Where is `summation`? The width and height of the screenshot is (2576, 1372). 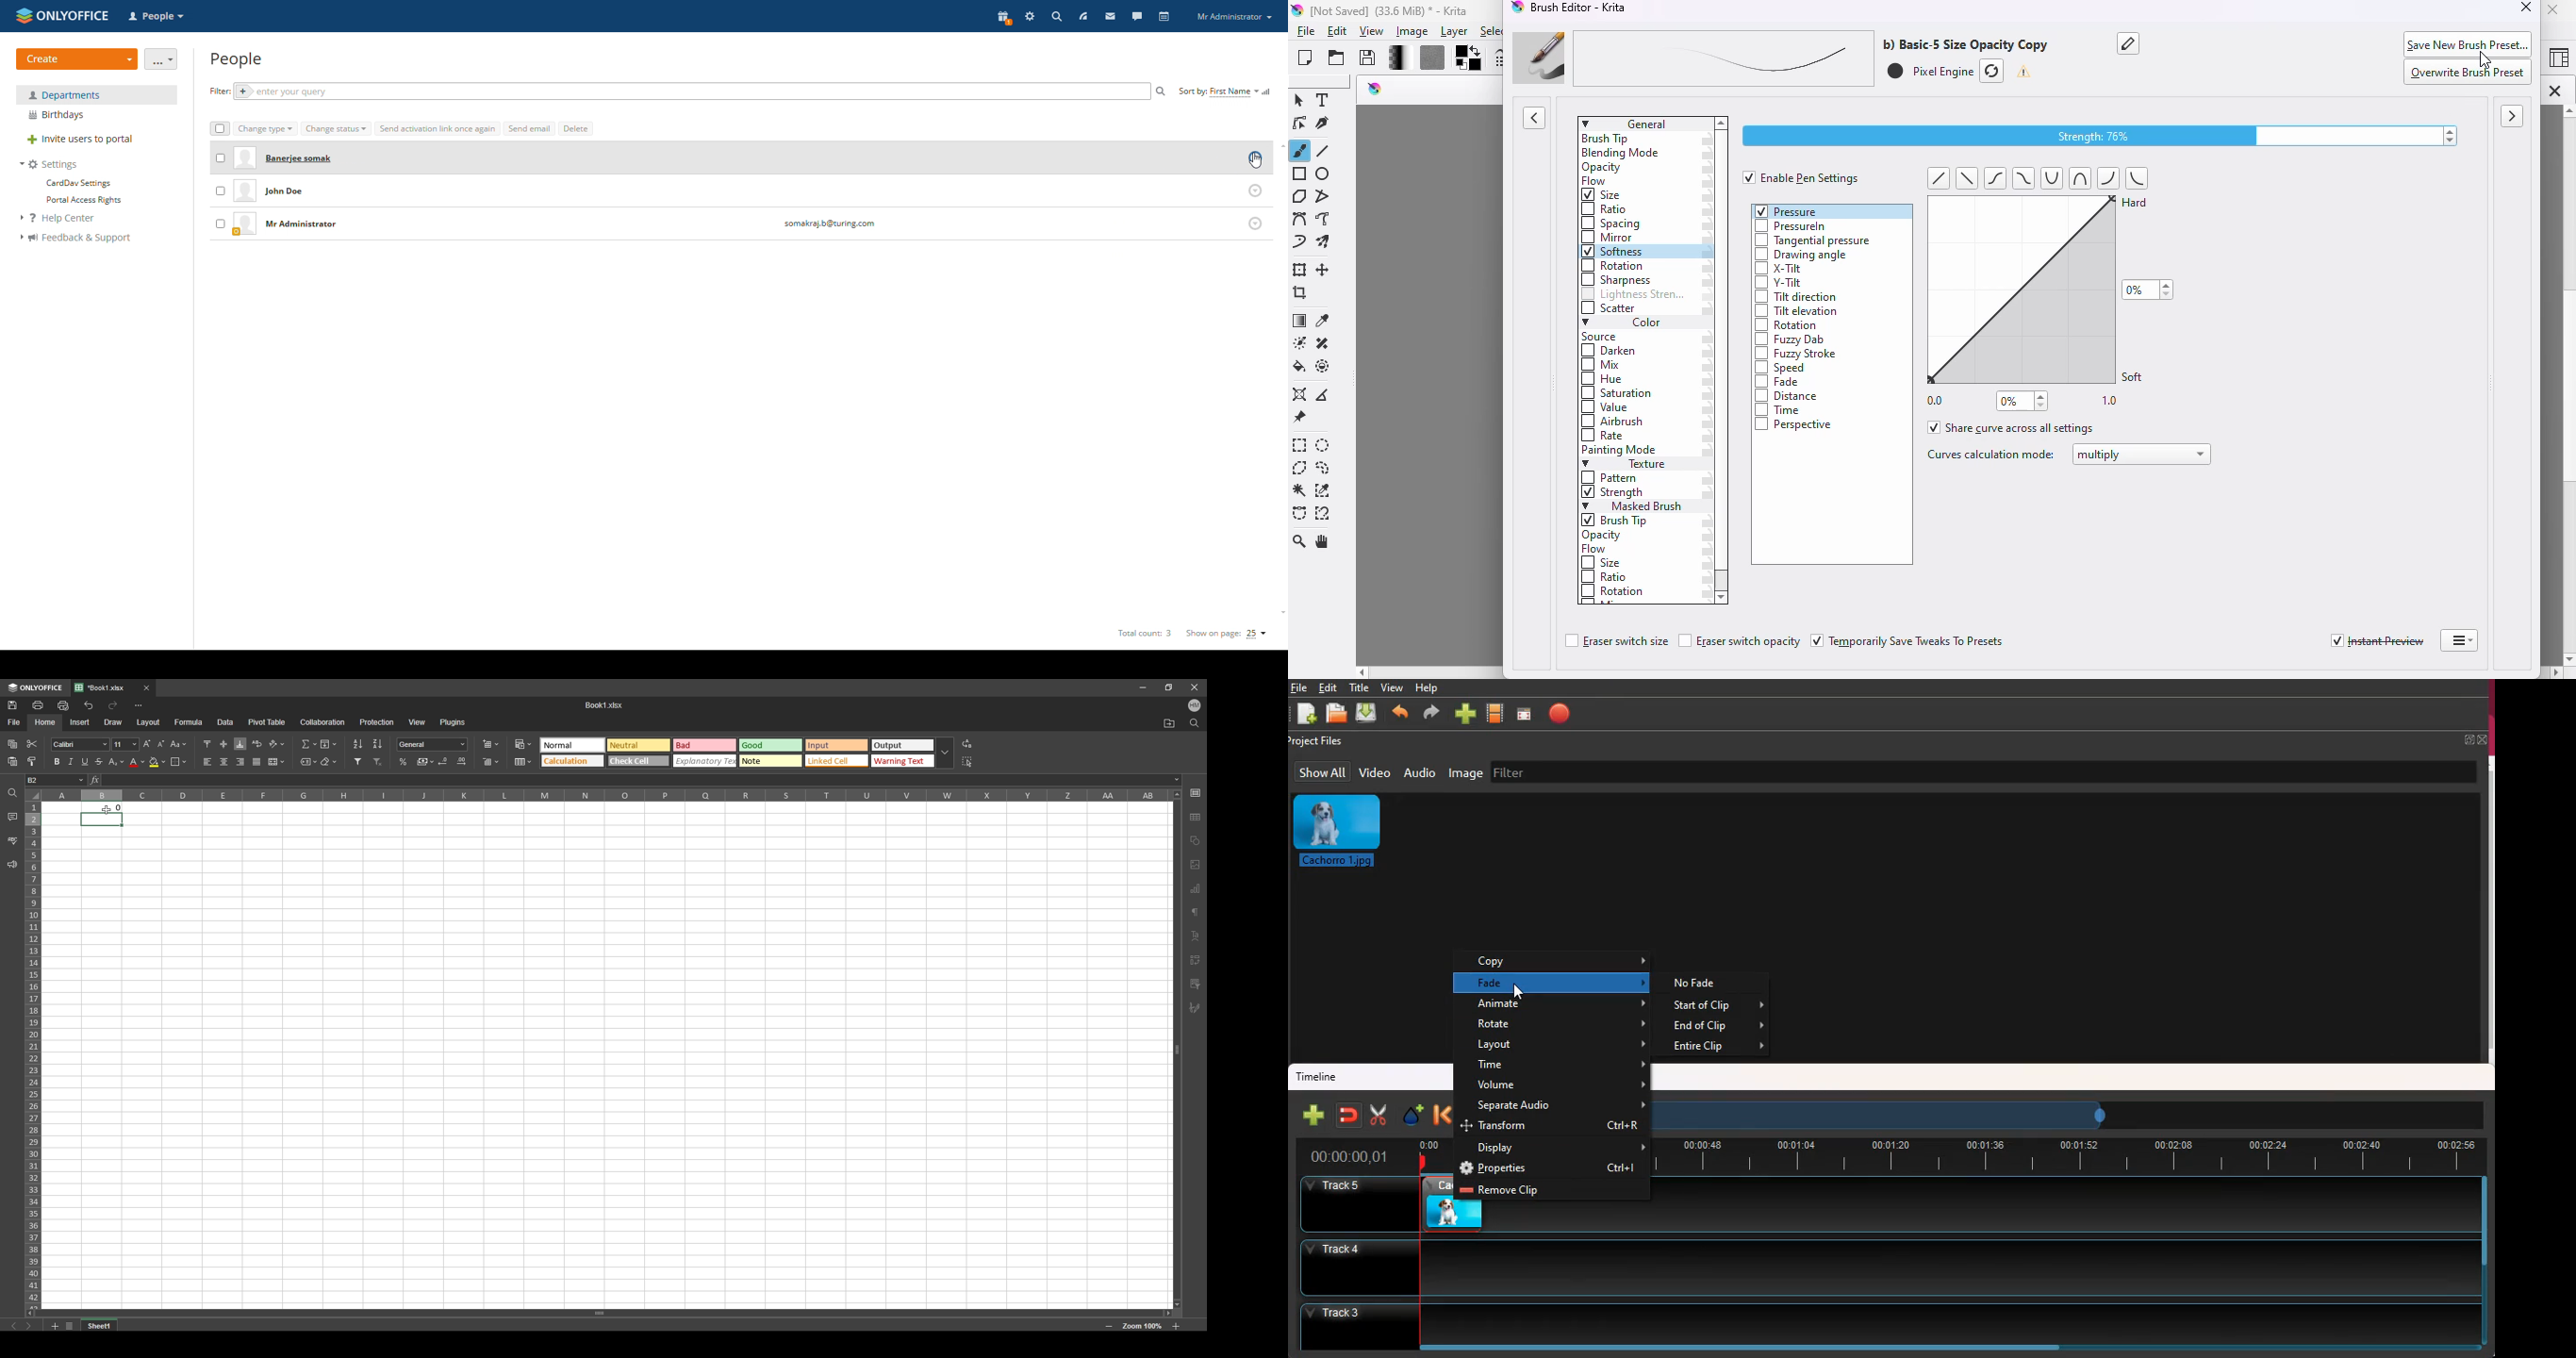 summation is located at coordinates (309, 744).